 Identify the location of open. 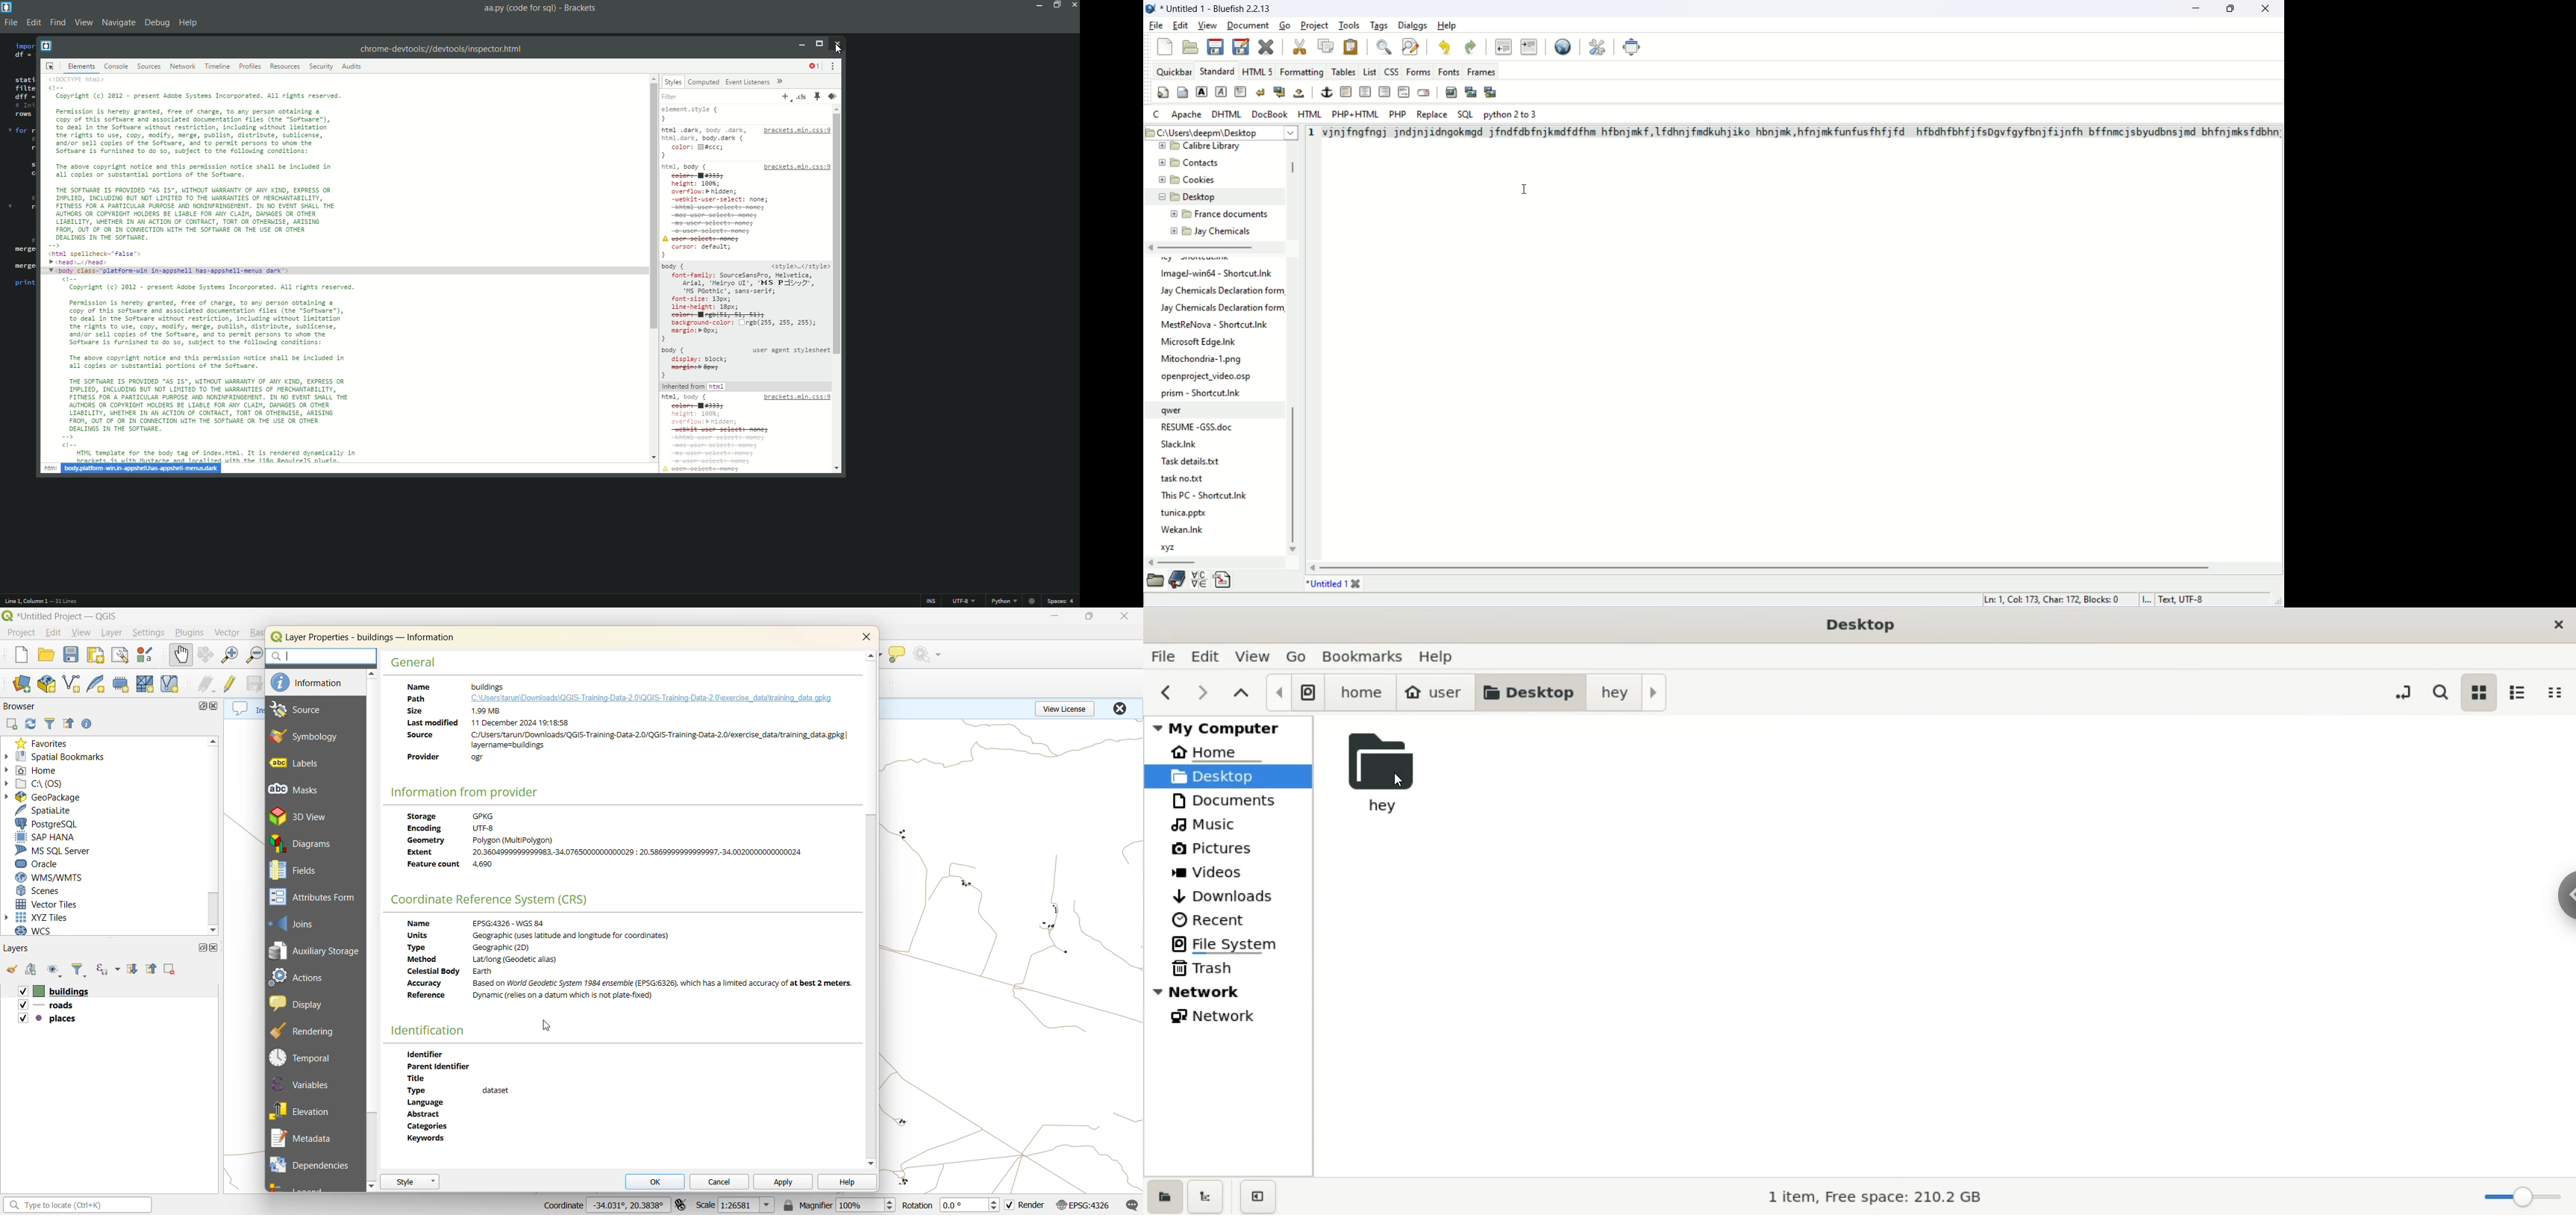
(10, 970).